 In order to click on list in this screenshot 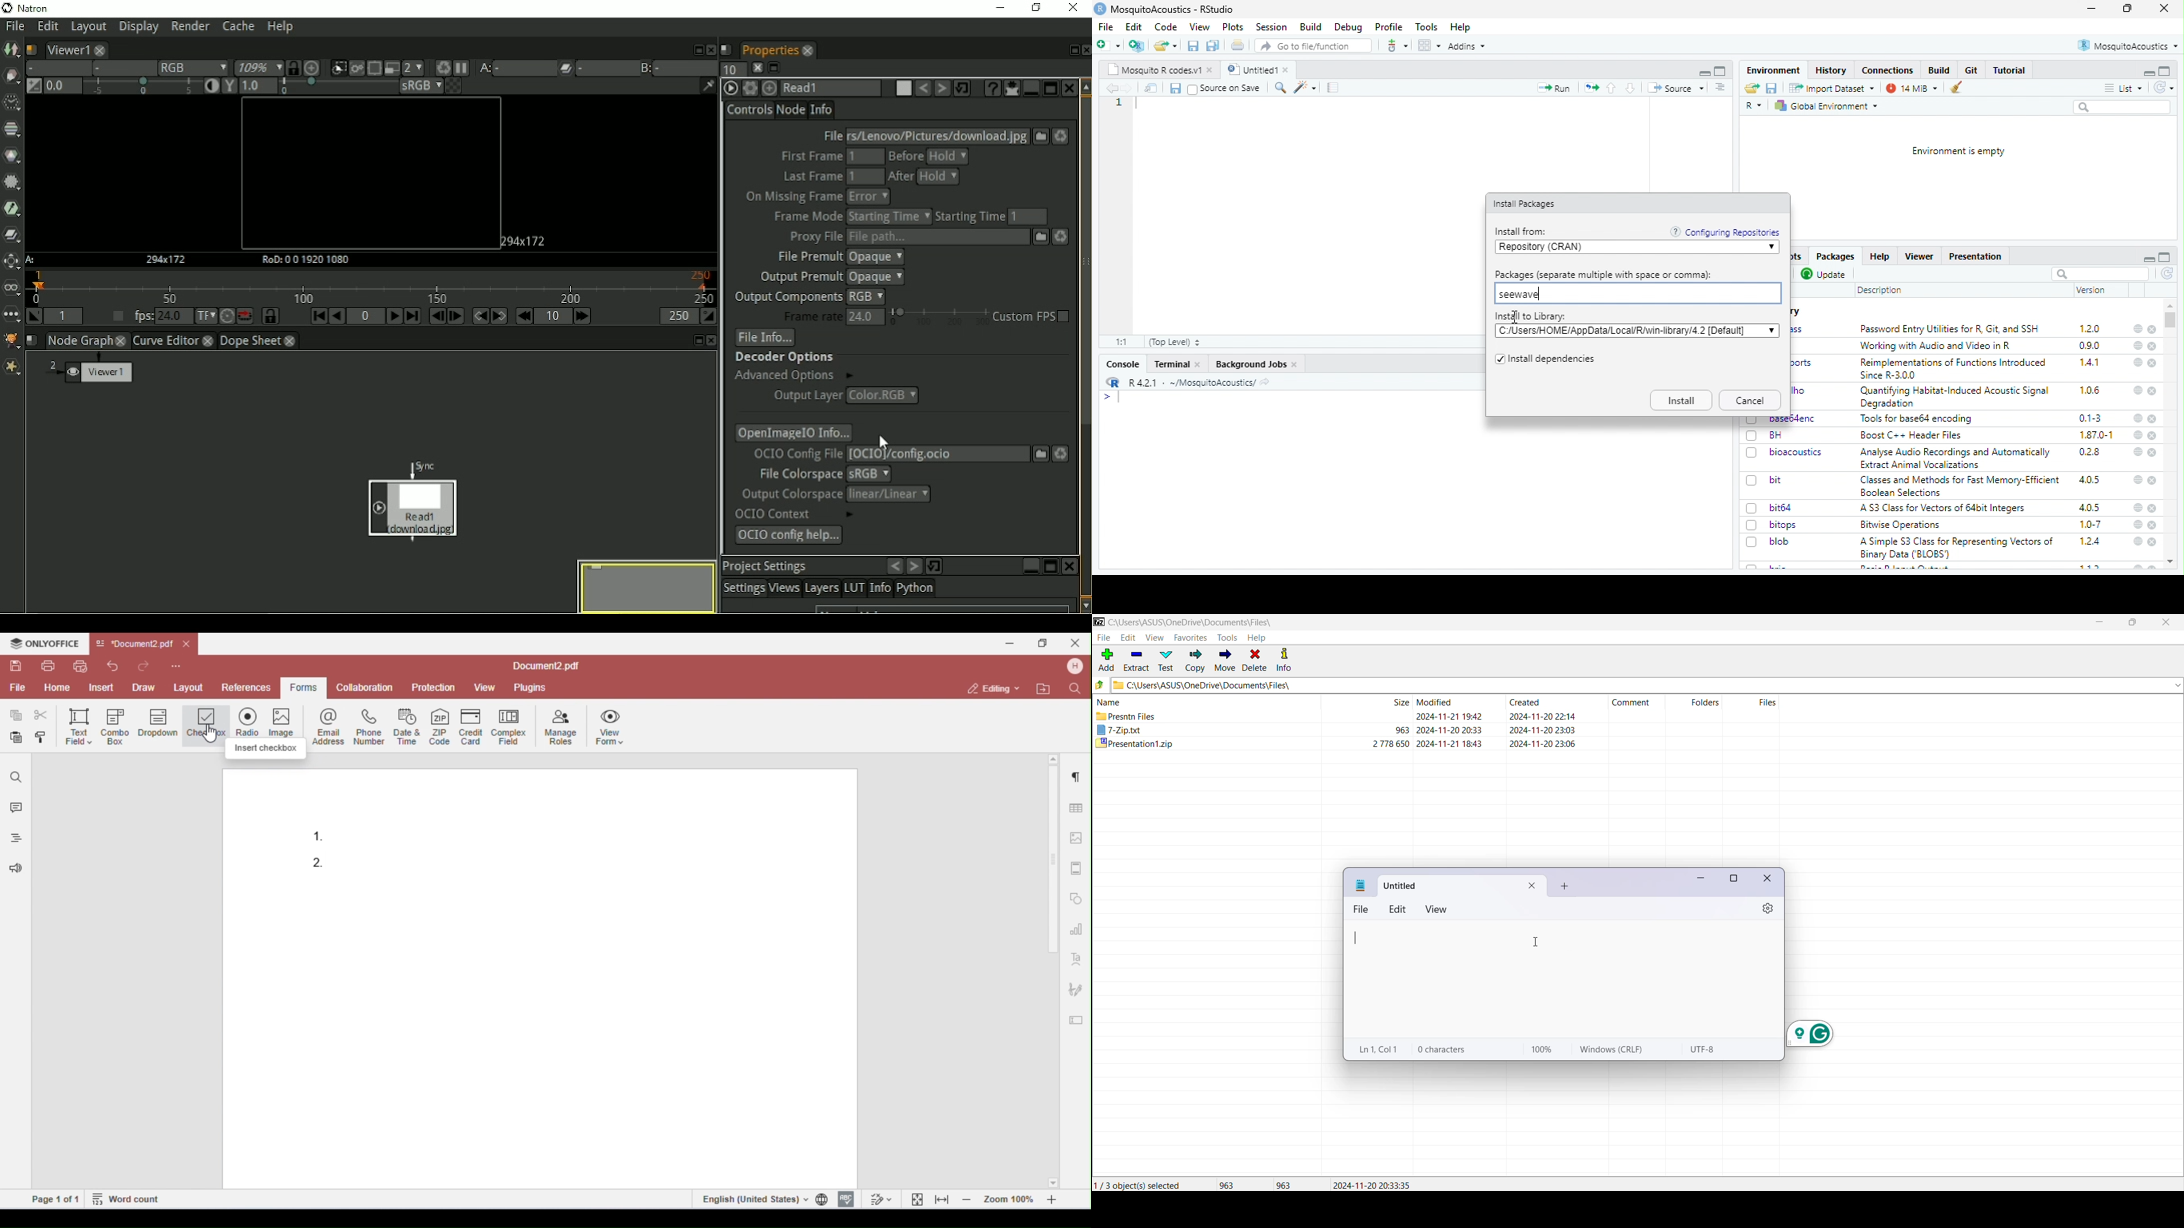, I will do `click(2124, 89)`.